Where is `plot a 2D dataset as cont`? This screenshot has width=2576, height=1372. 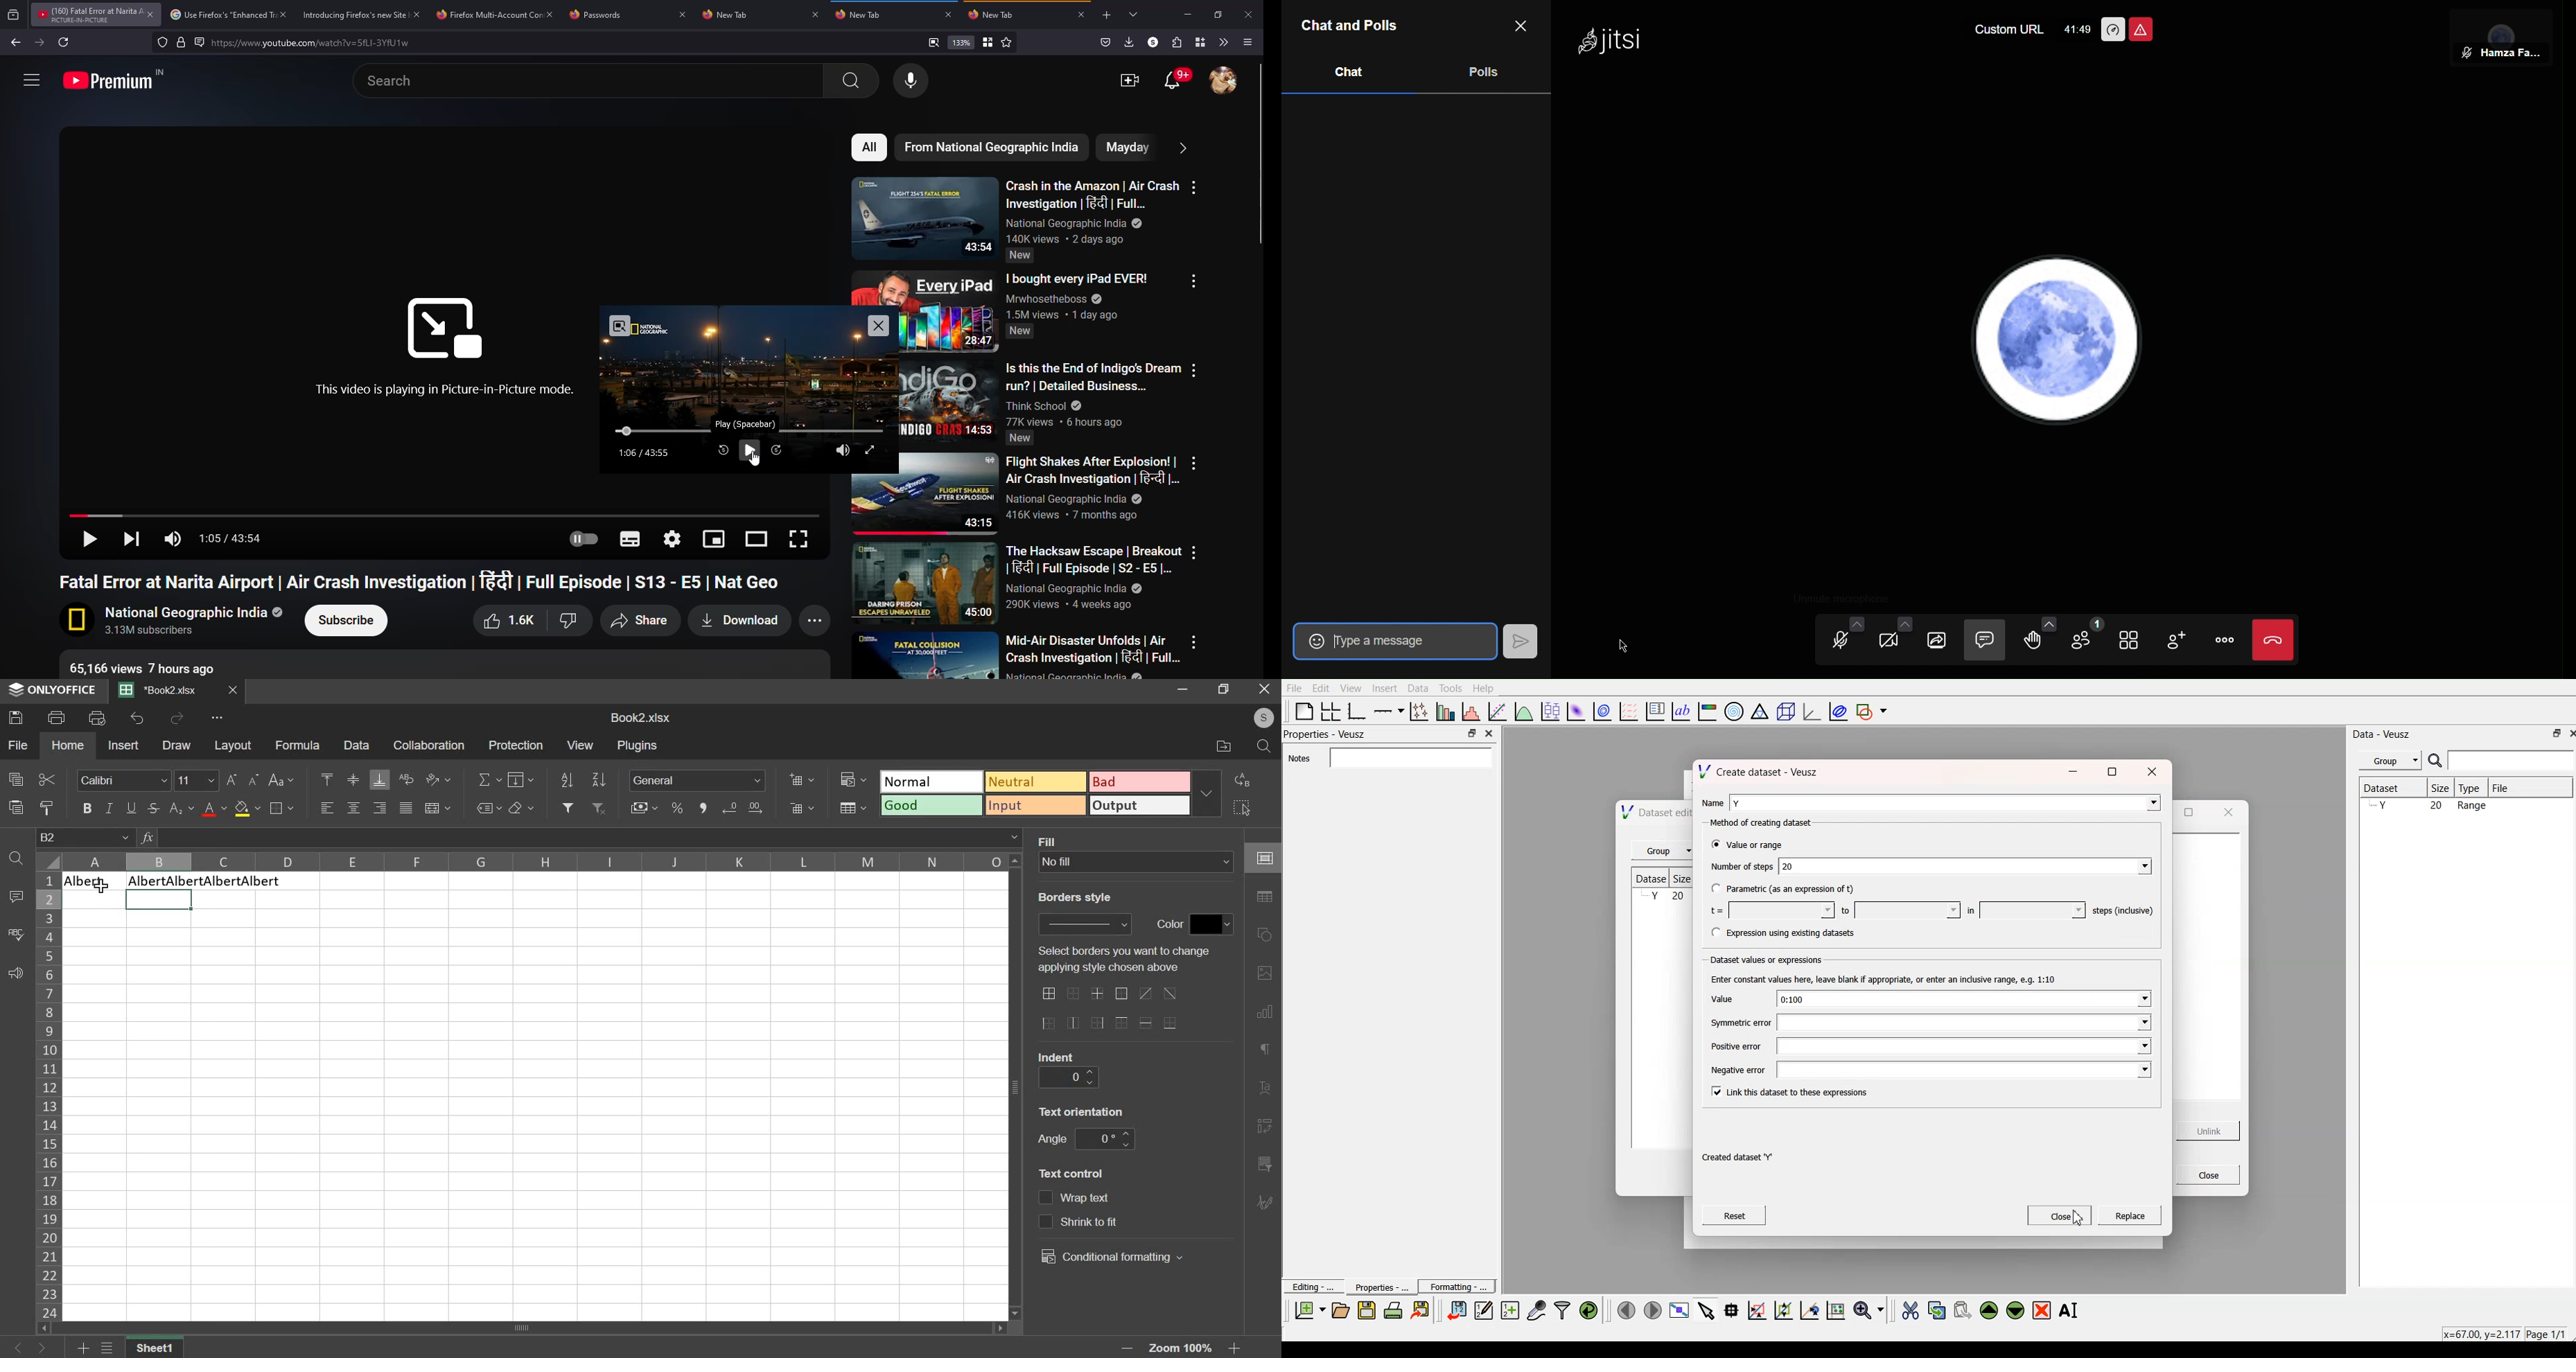 plot a 2D dataset as cont is located at coordinates (1603, 711).